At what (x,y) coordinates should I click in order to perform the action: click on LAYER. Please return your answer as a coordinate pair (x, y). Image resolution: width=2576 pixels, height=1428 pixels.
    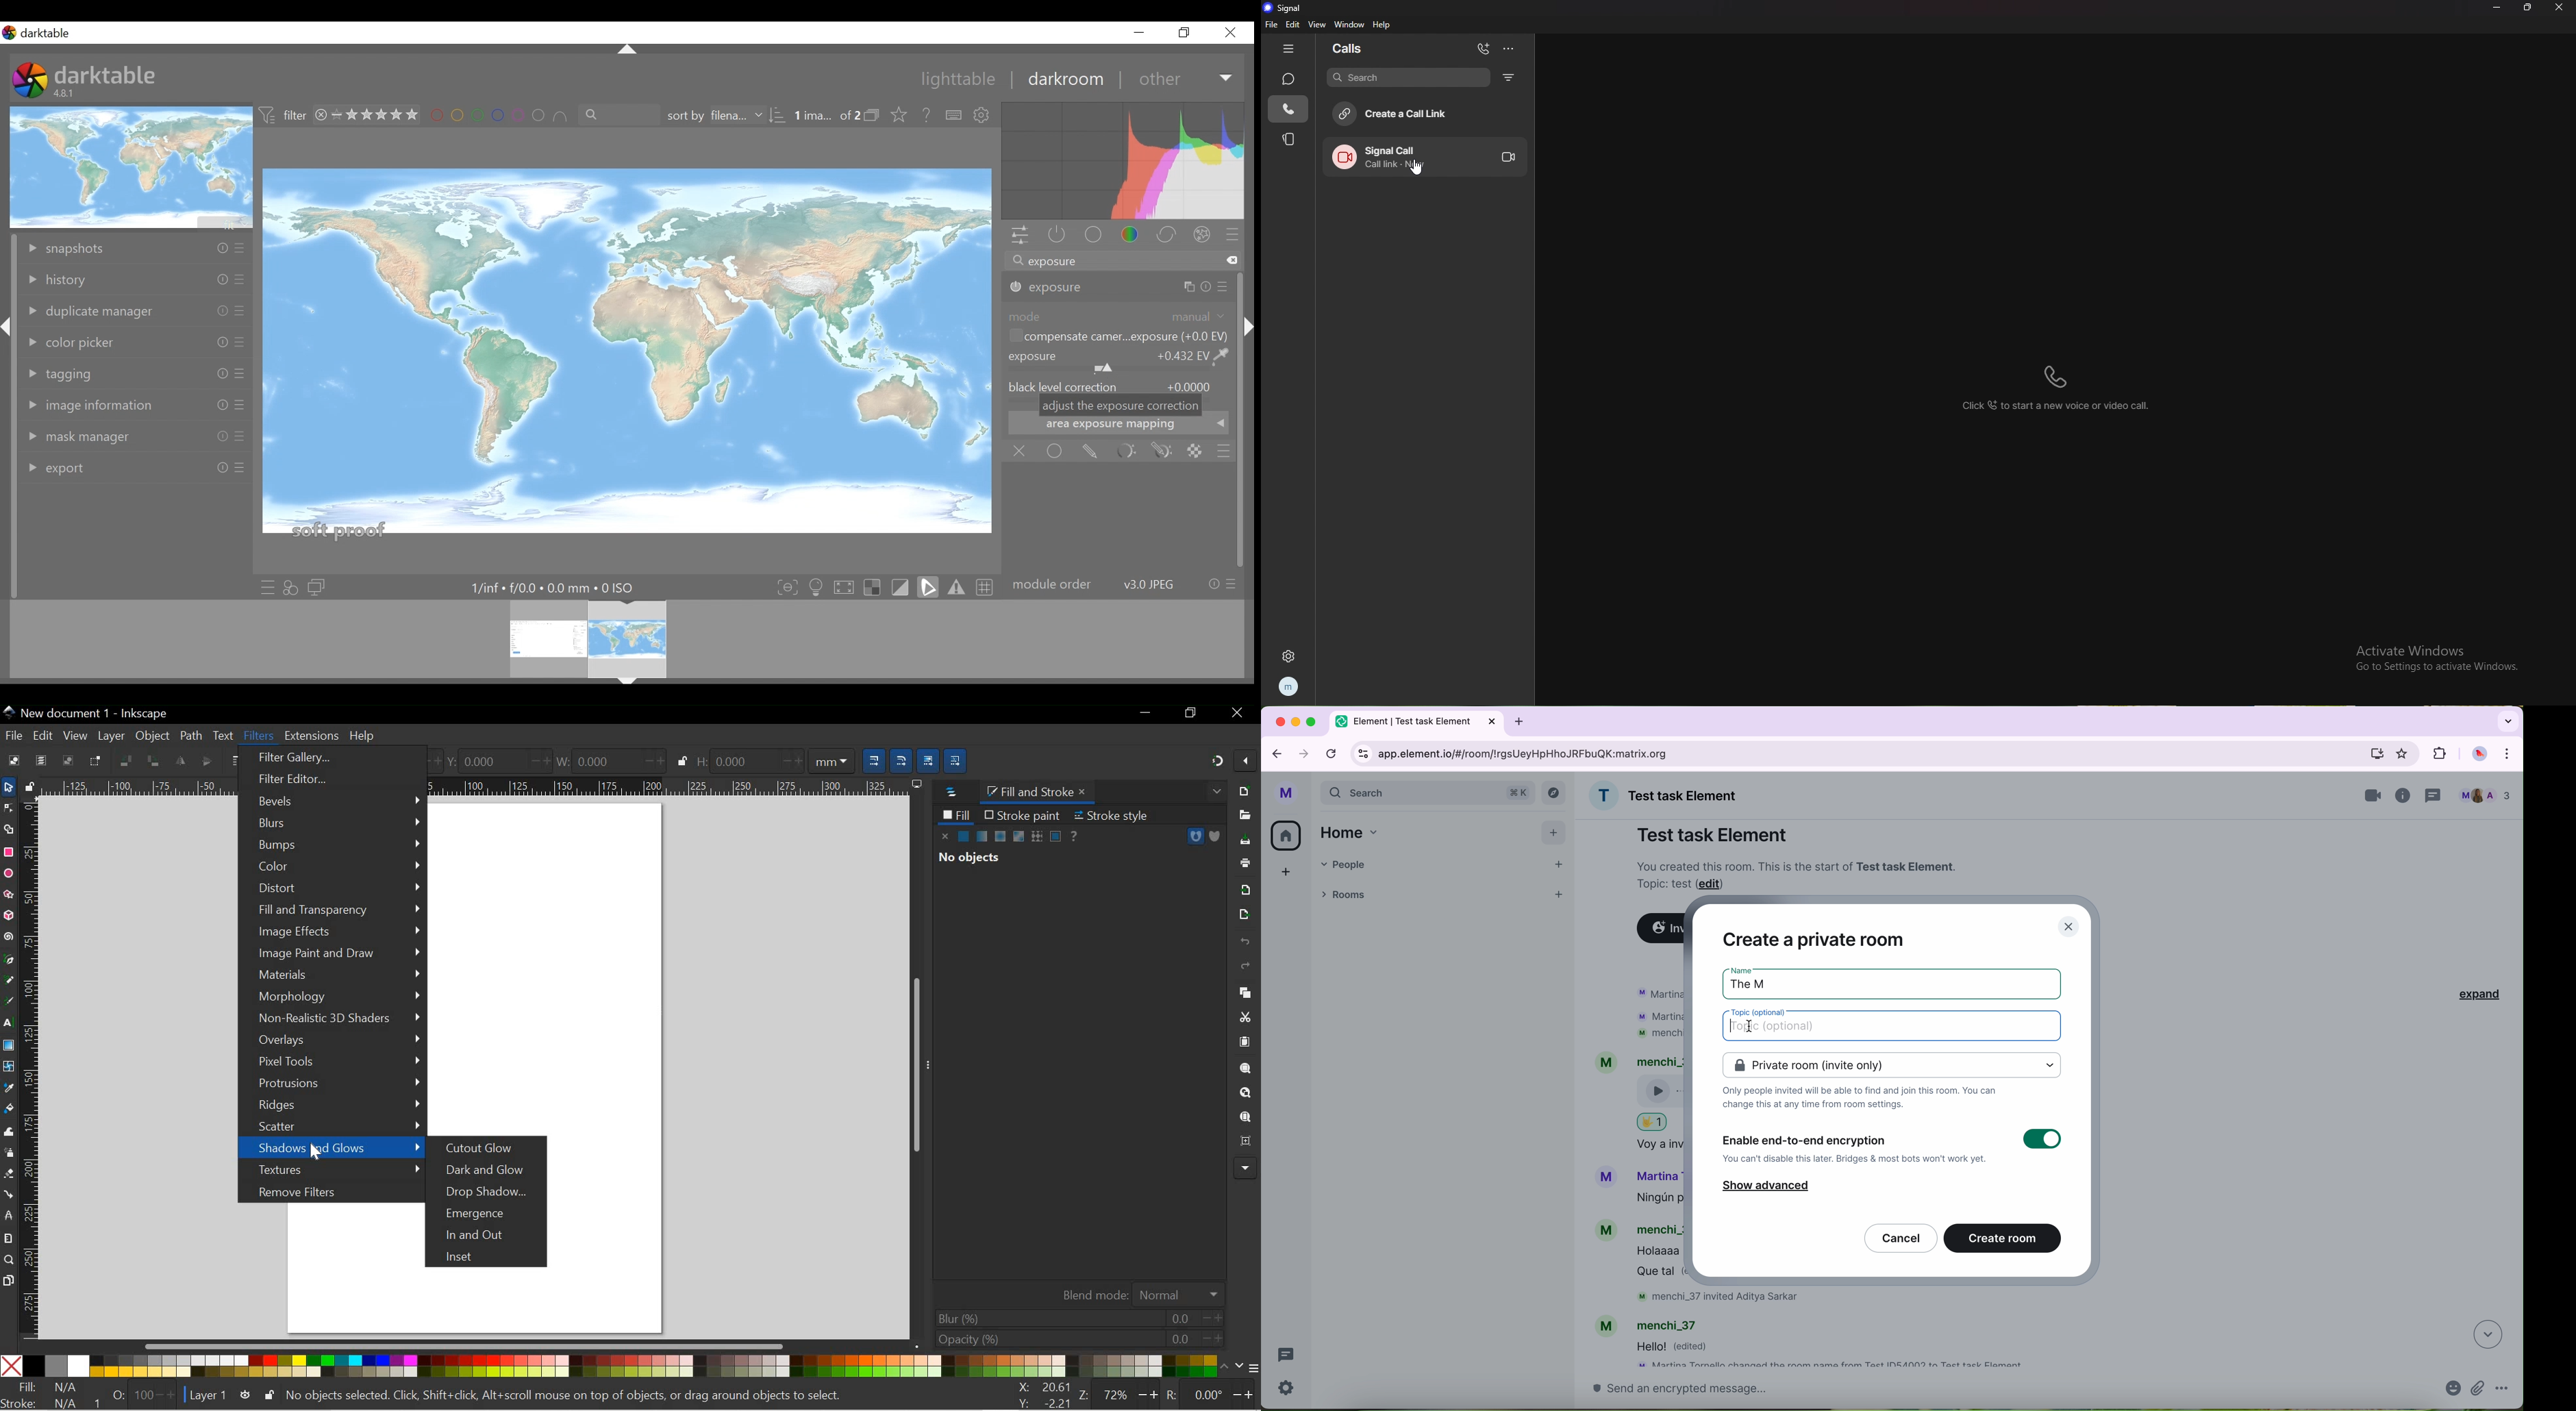
    Looking at the image, I should click on (112, 736).